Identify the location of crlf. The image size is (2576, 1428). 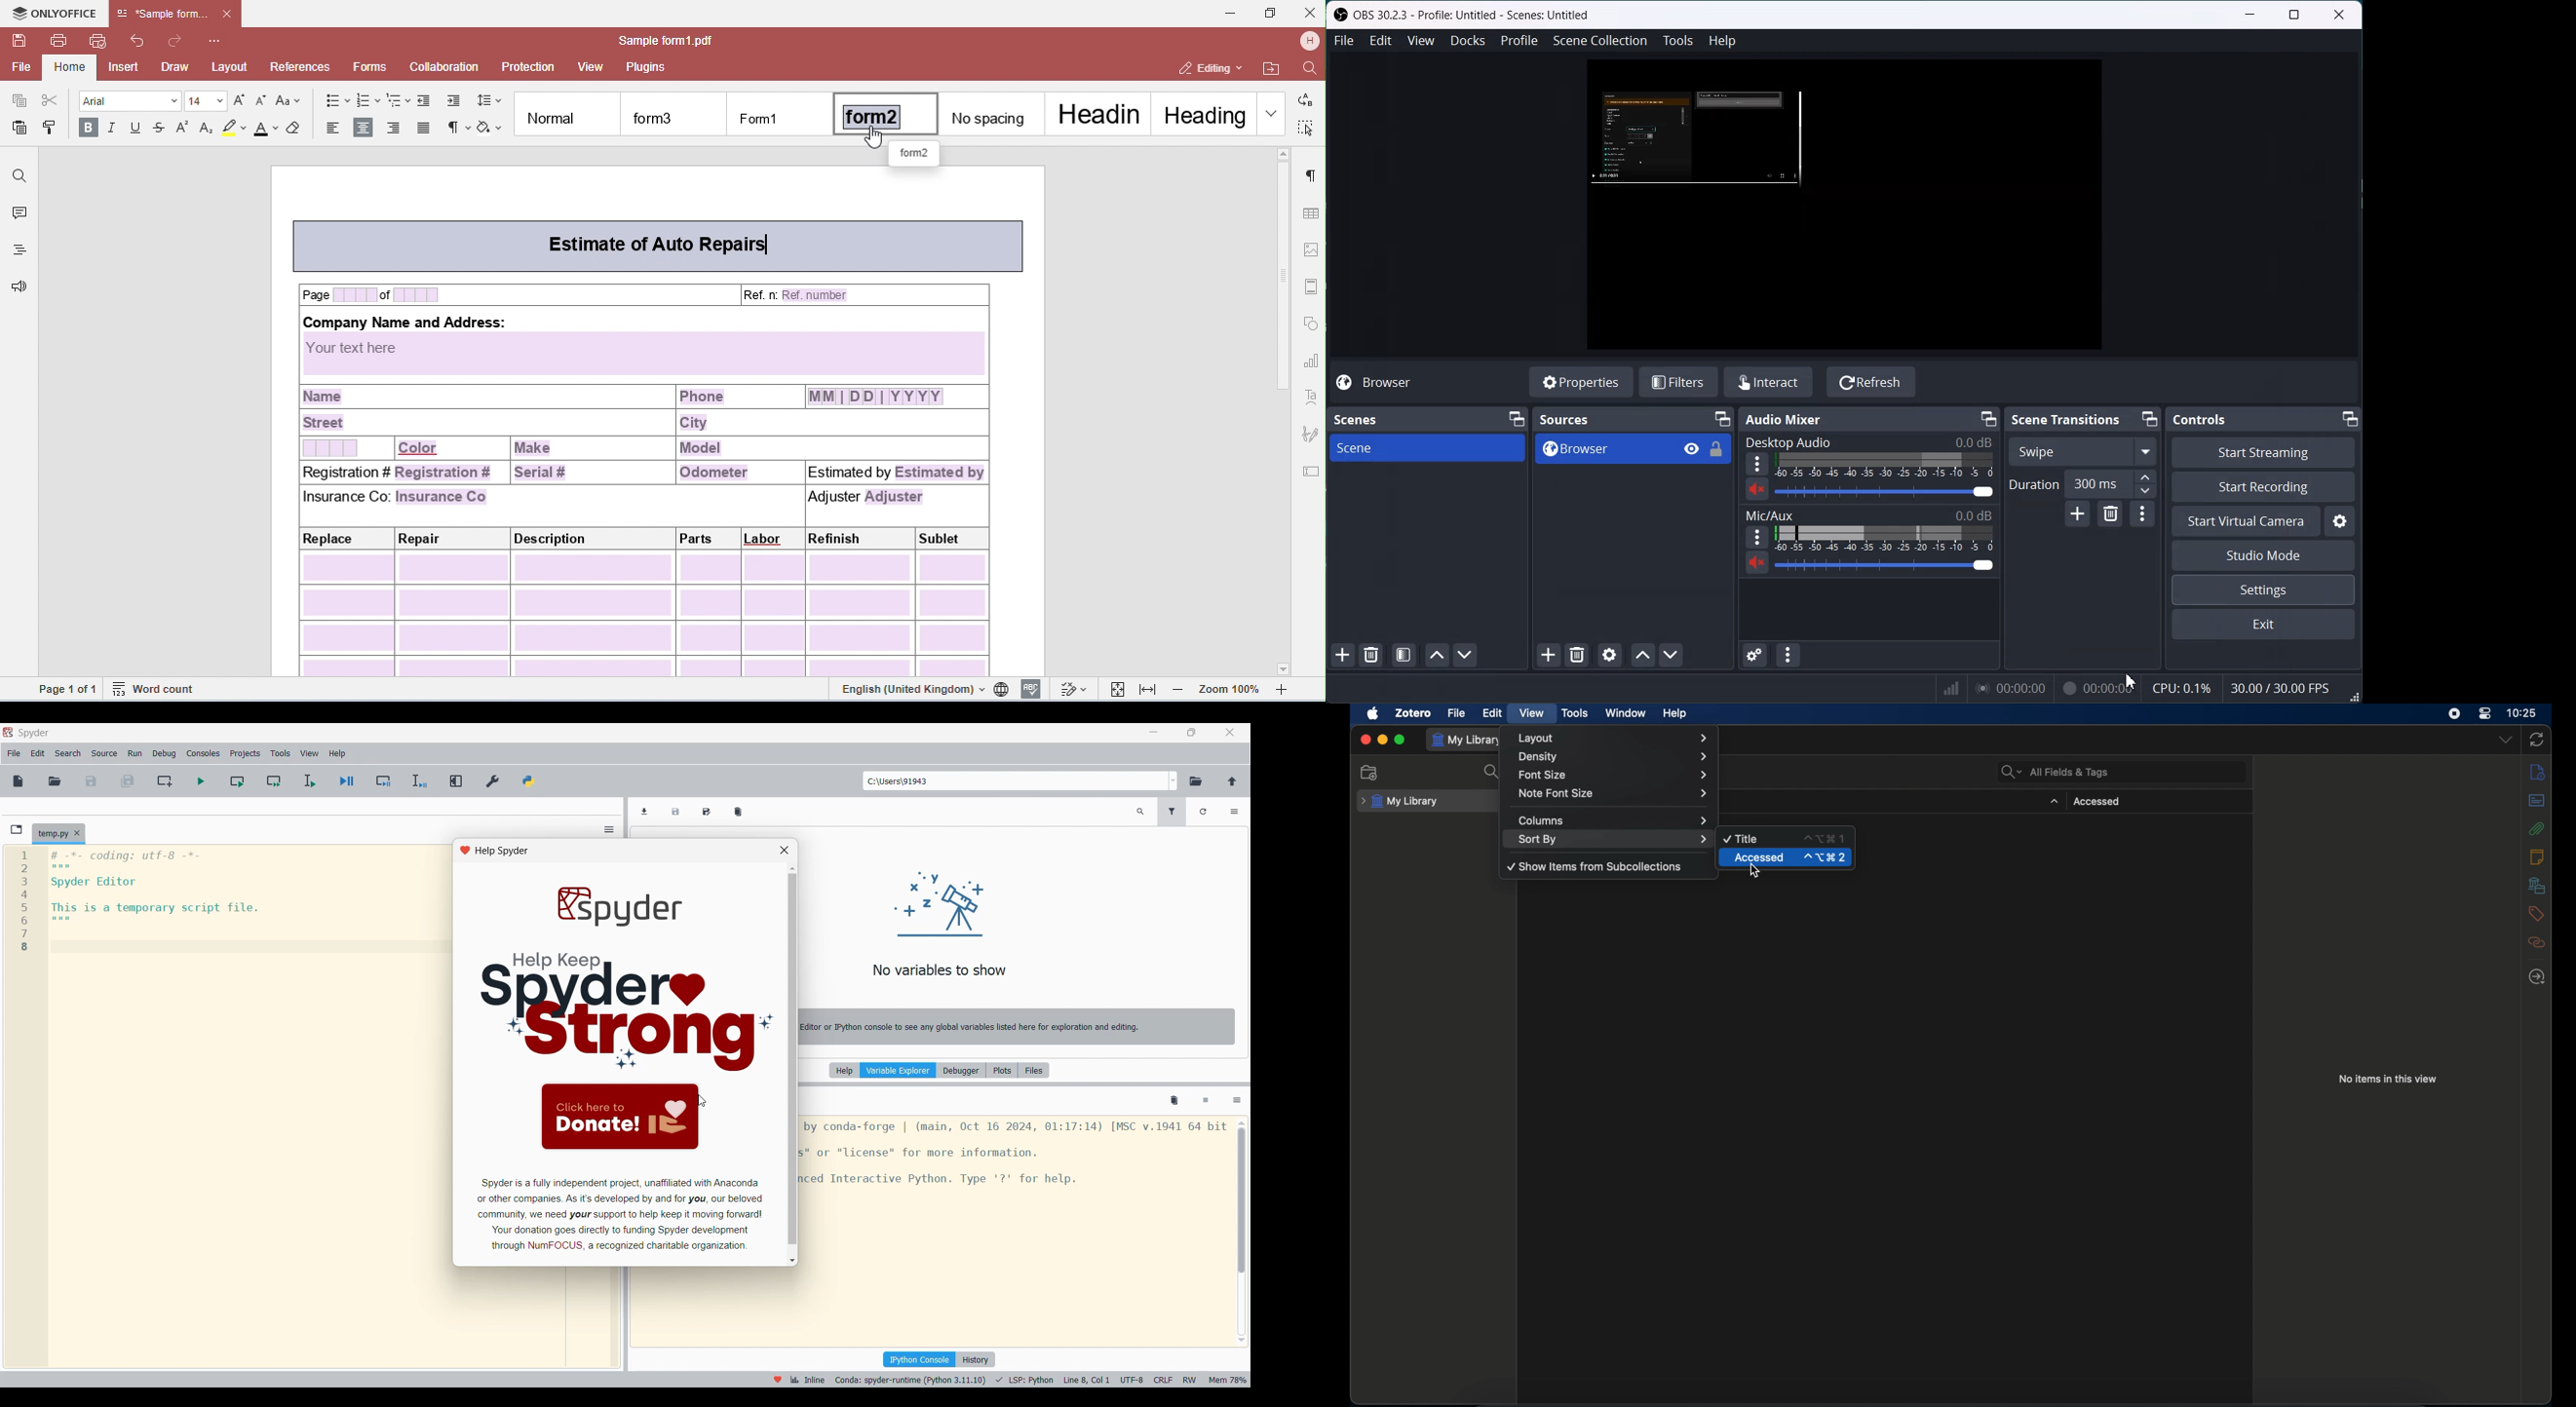
(1162, 1380).